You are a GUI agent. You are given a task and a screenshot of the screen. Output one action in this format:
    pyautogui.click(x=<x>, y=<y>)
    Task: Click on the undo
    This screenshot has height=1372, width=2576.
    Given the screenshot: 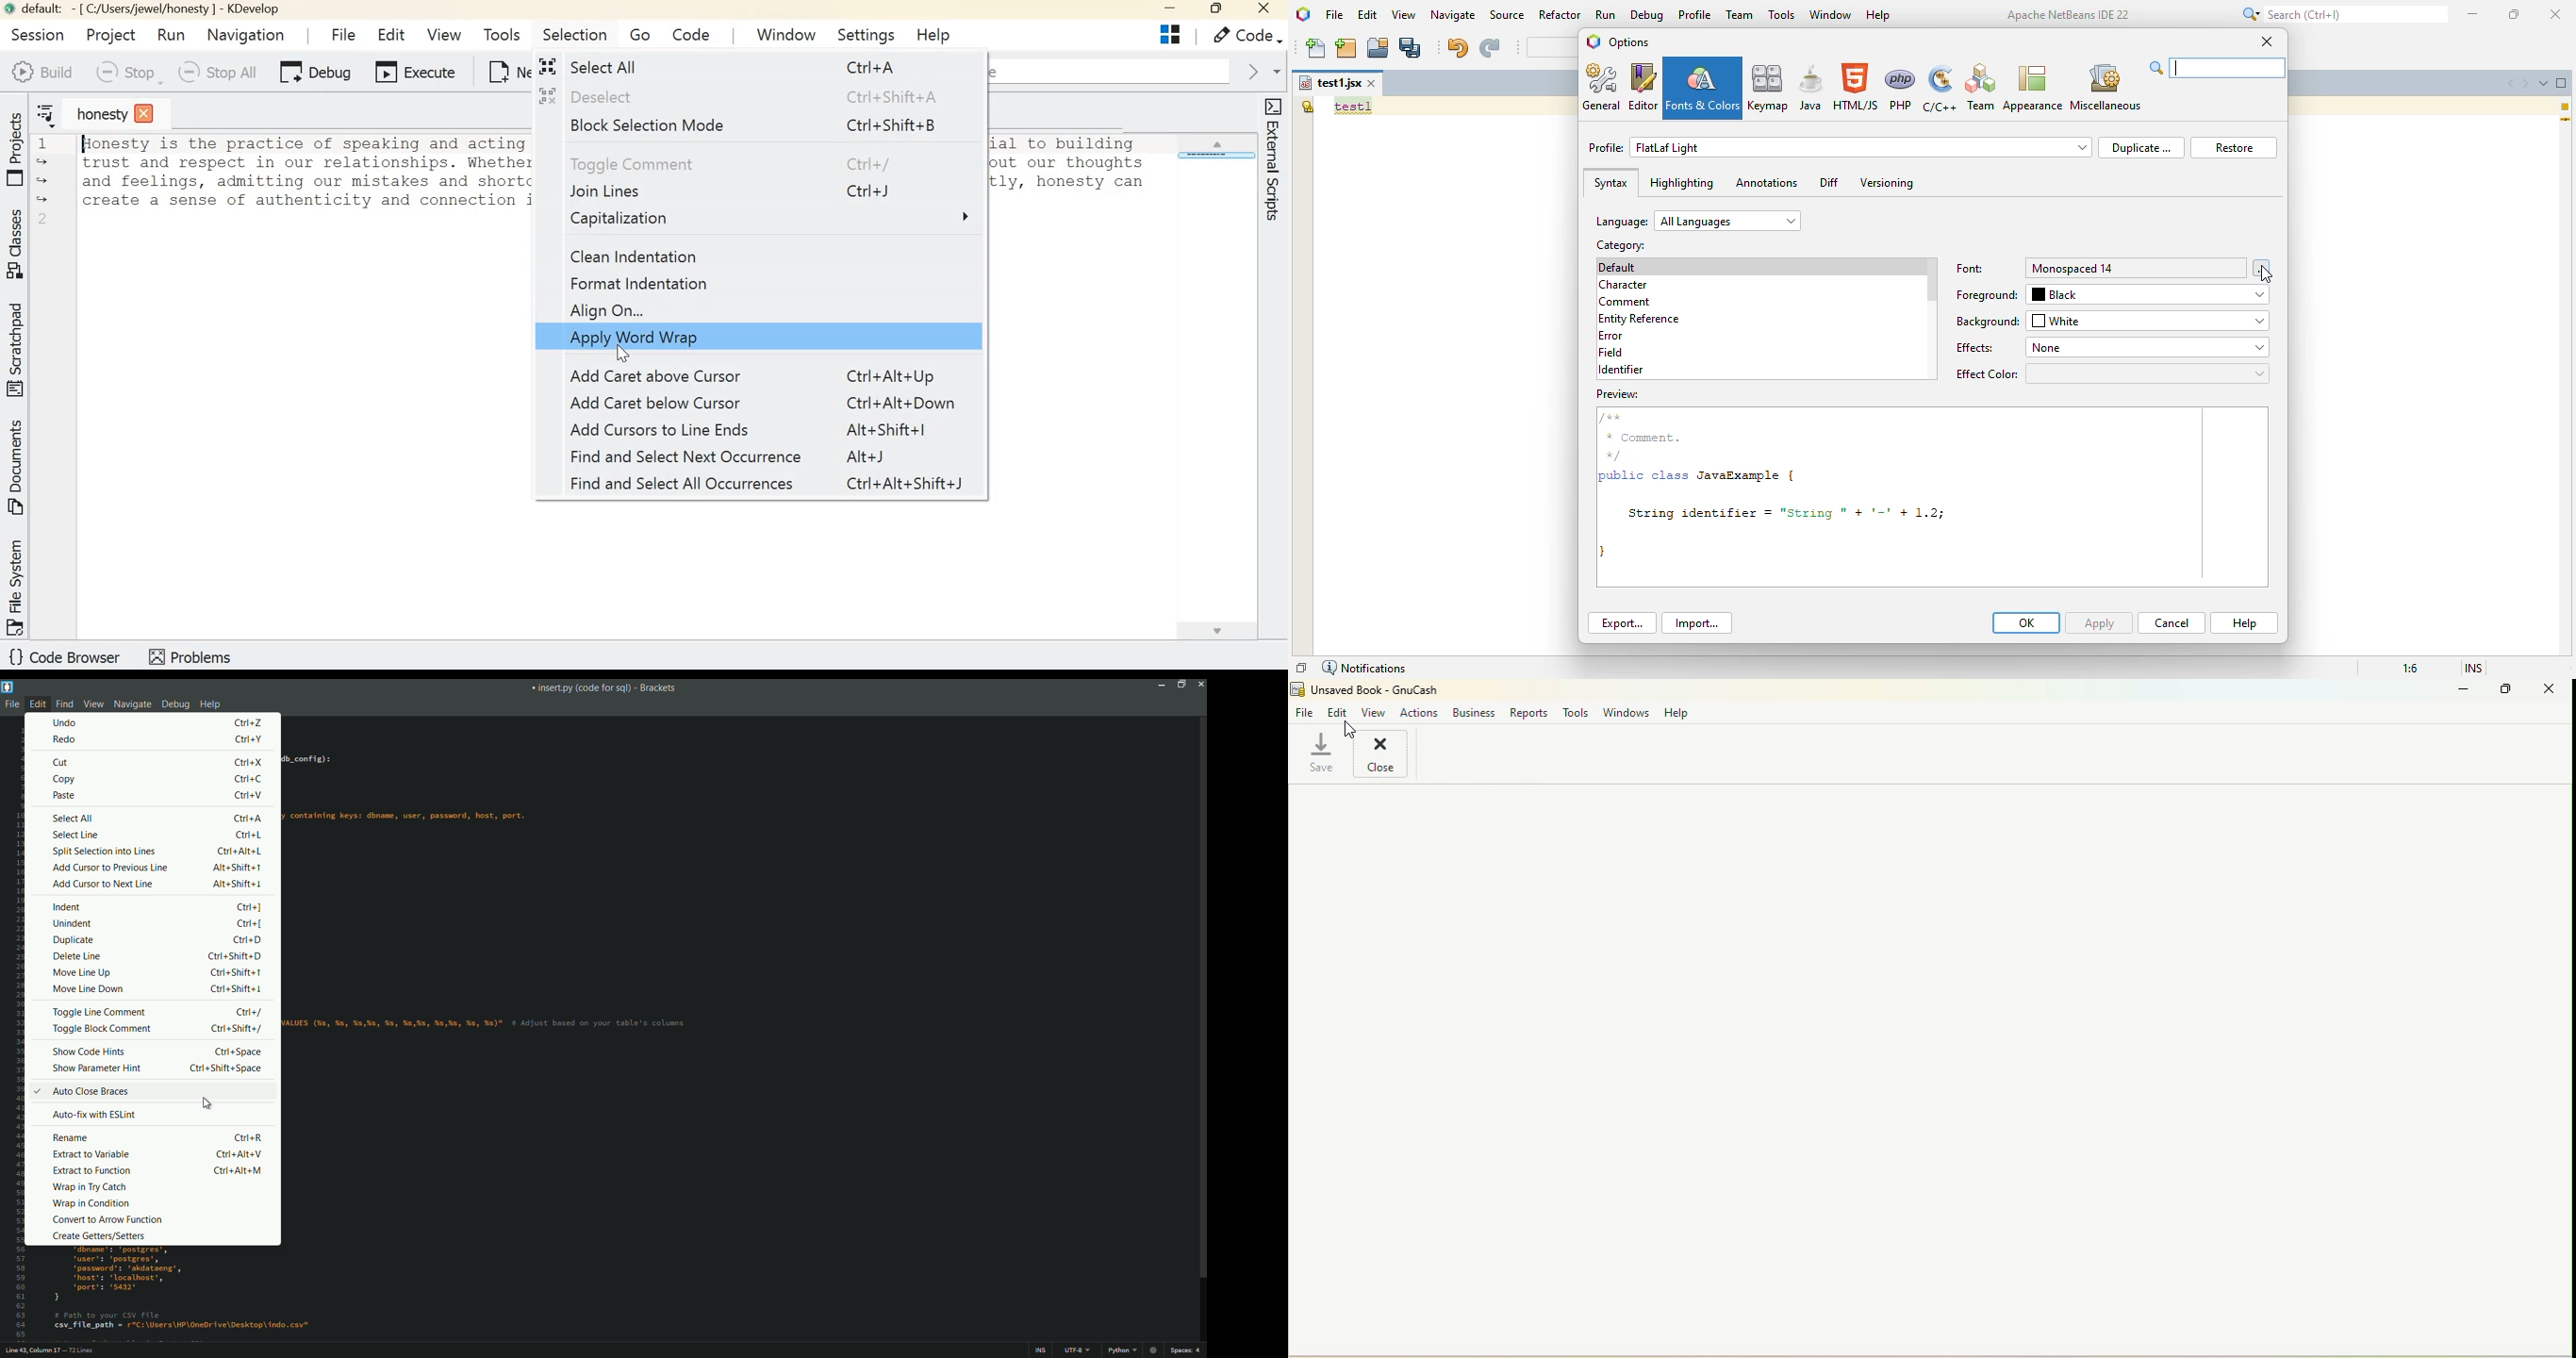 What is the action you would take?
    pyautogui.click(x=67, y=722)
    